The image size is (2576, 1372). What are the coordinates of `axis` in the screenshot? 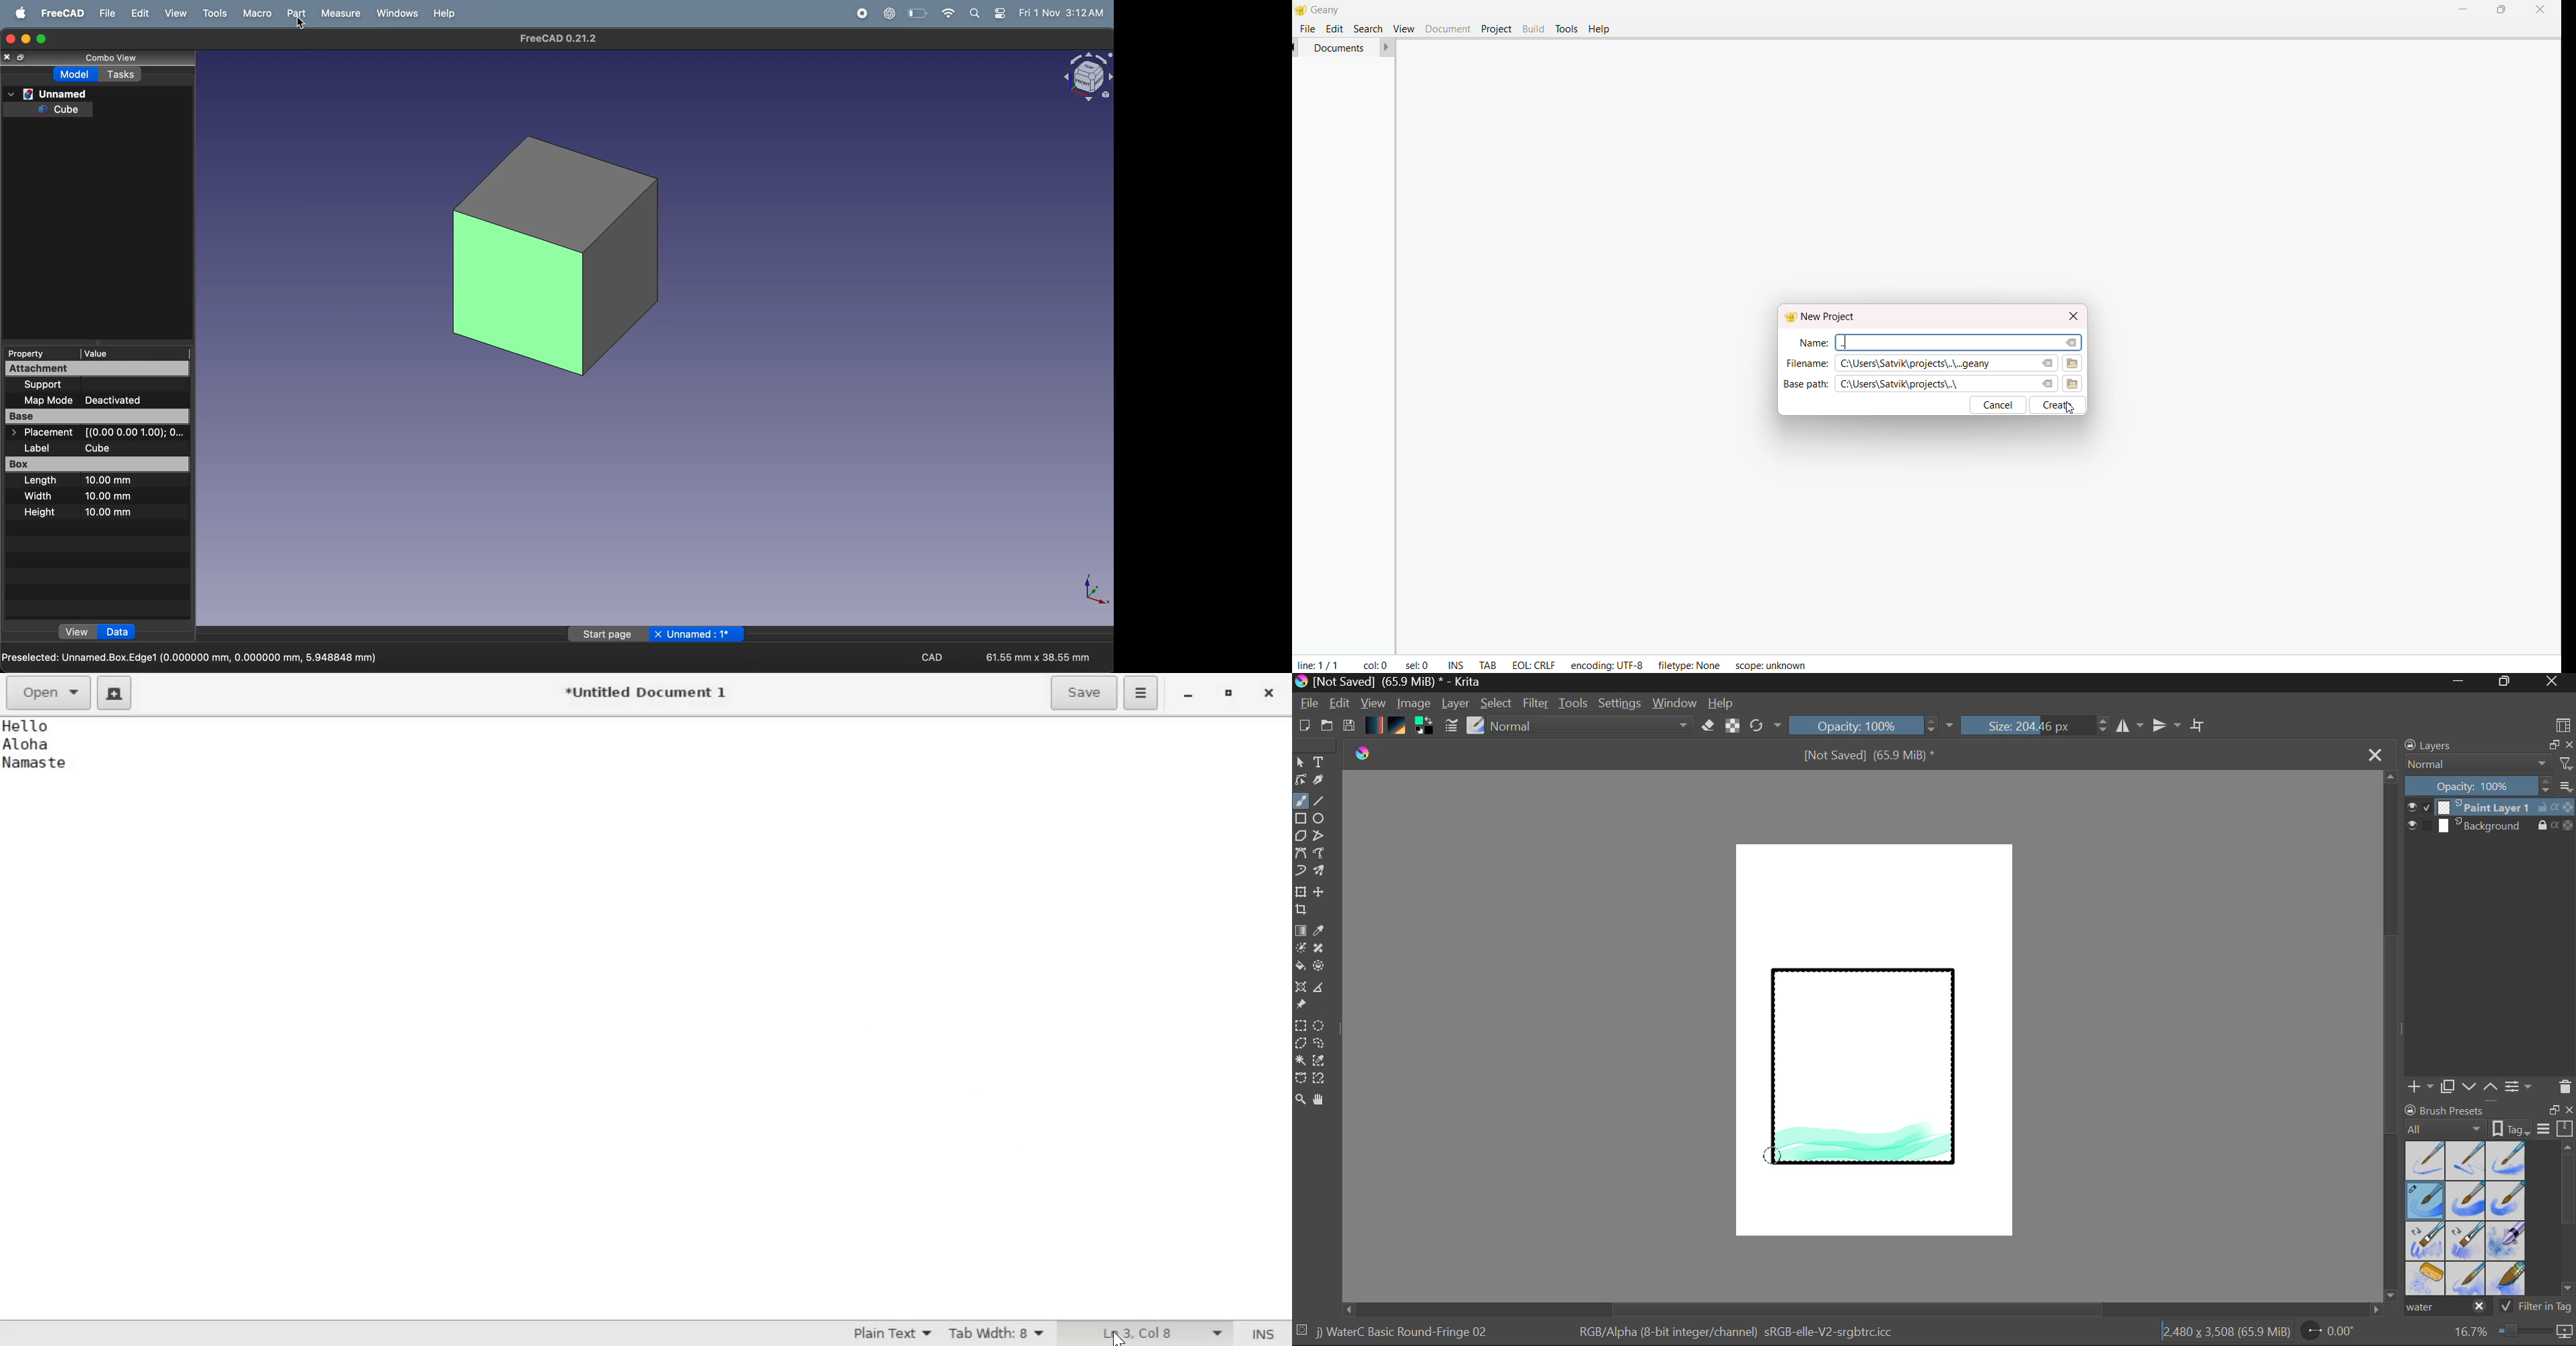 It's located at (1089, 591).